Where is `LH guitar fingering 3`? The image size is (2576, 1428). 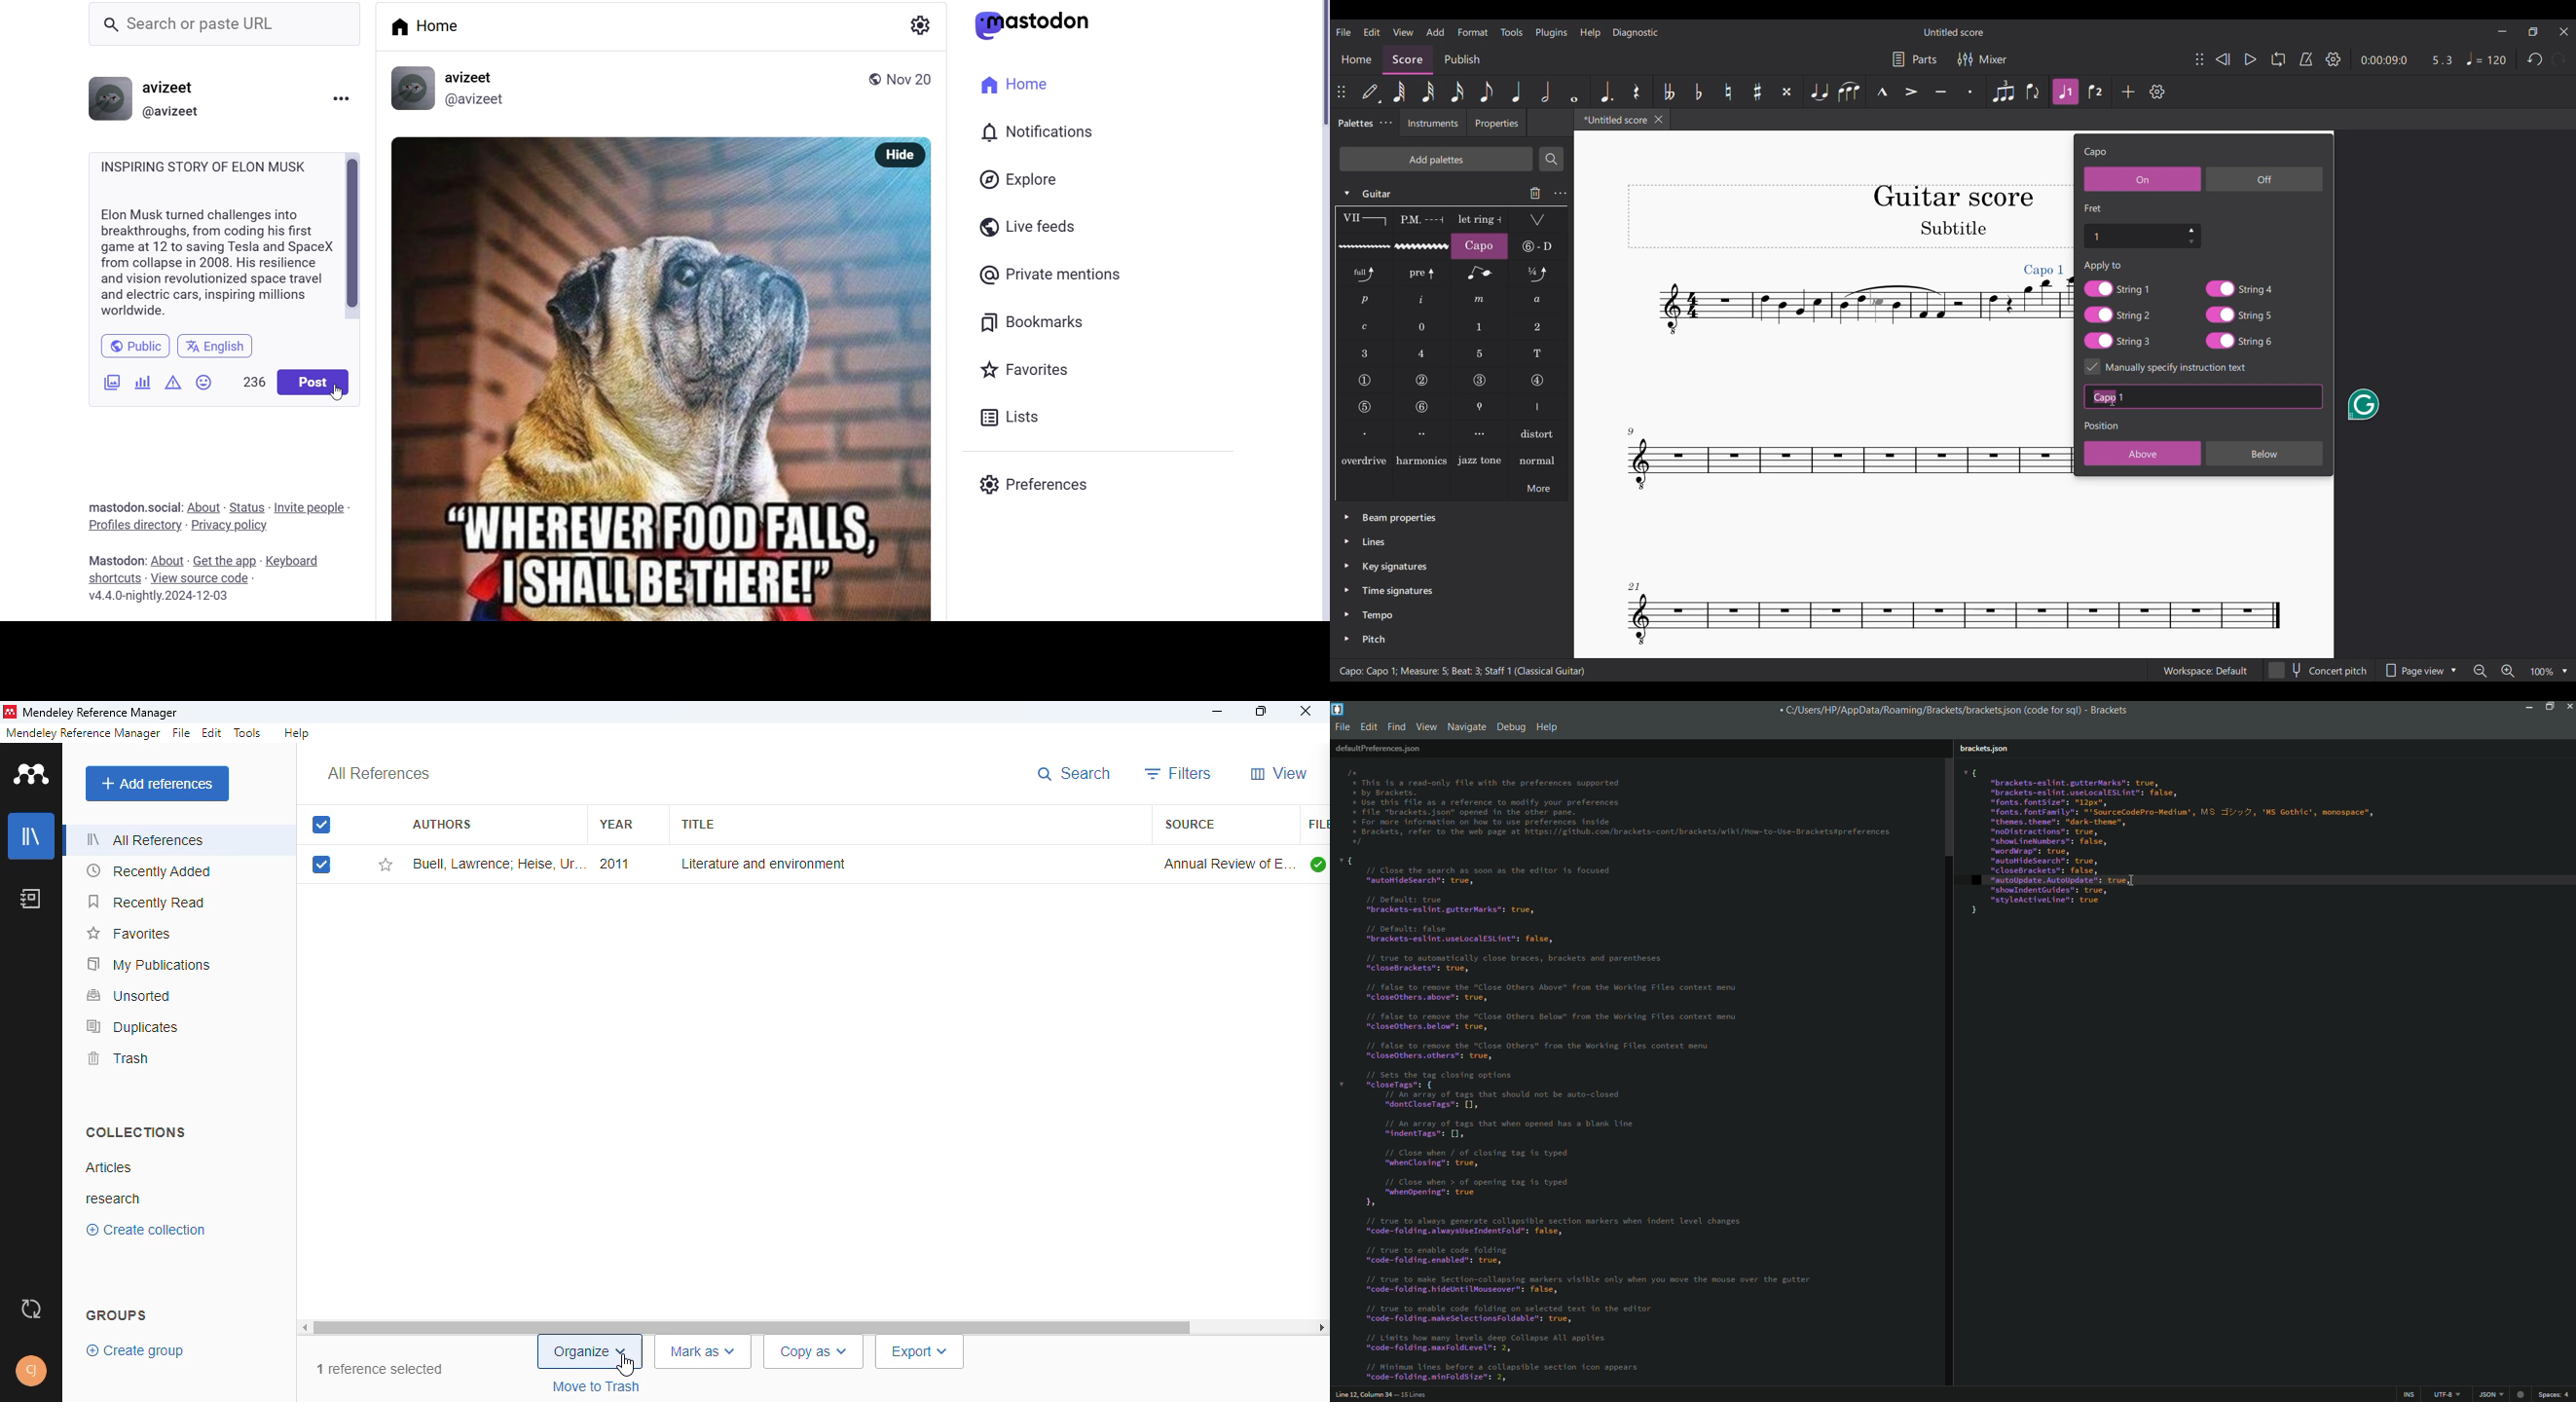
LH guitar fingering 3 is located at coordinates (1364, 353).